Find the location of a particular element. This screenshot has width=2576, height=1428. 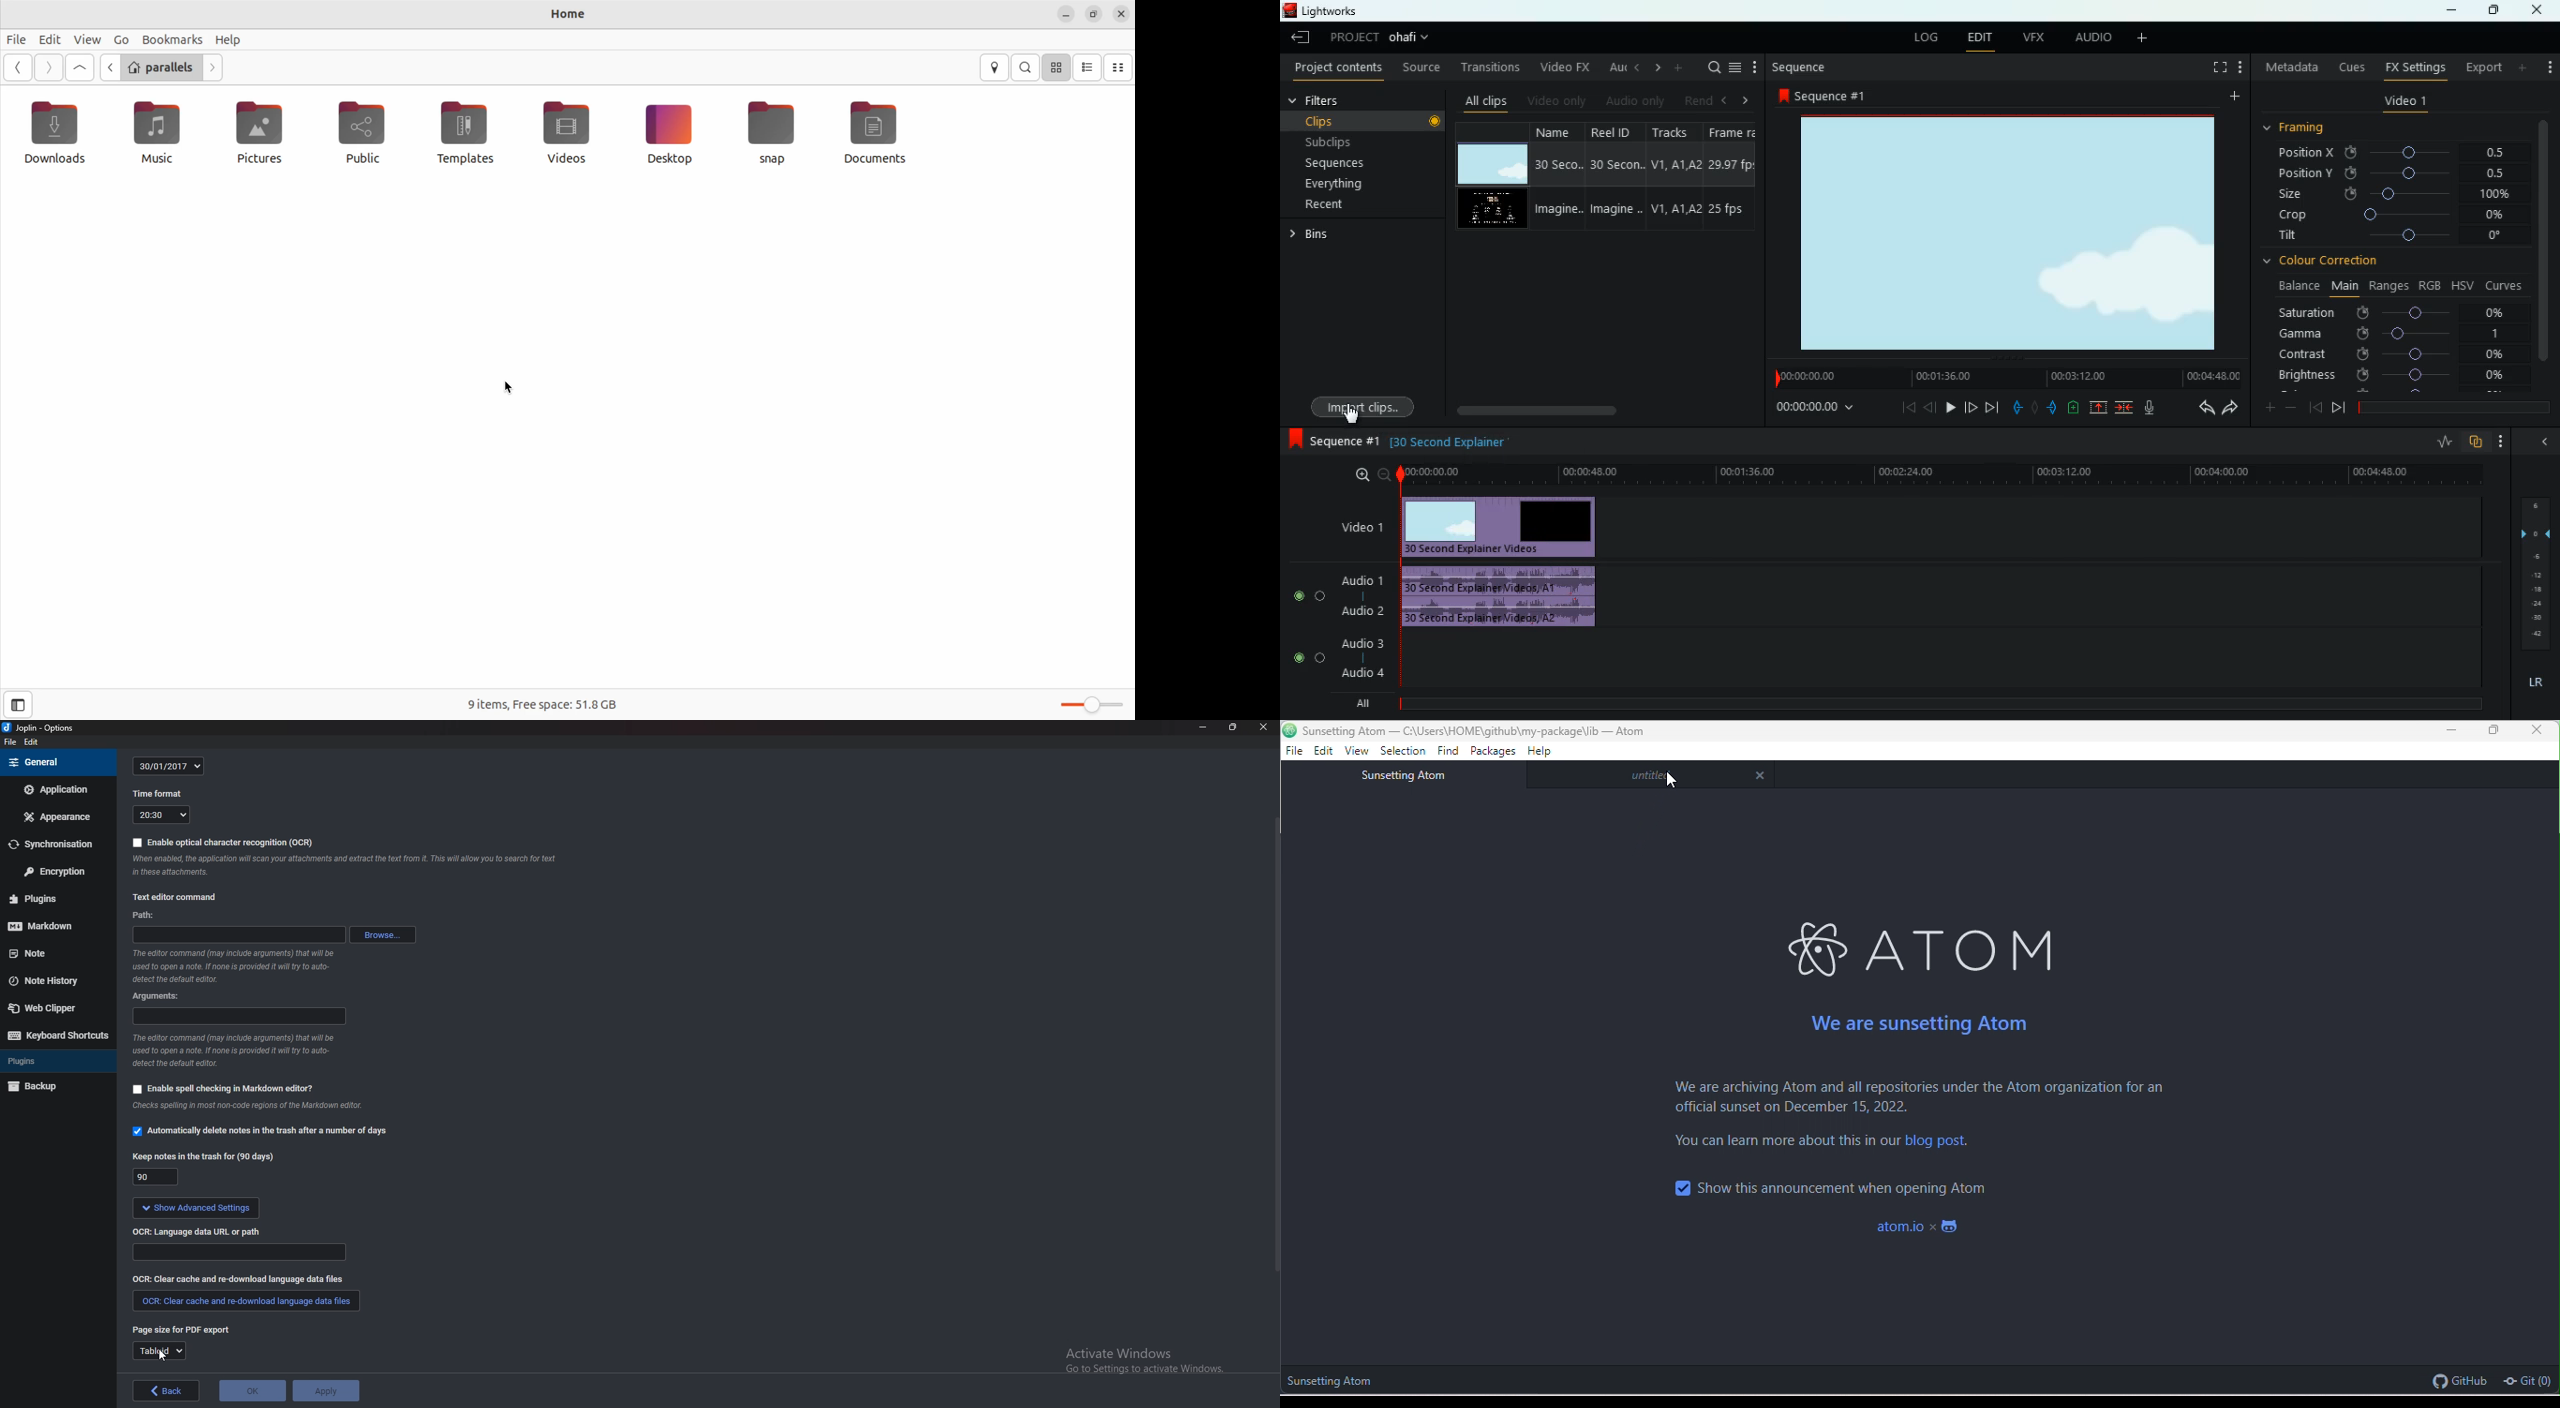

parallels is located at coordinates (160, 67).